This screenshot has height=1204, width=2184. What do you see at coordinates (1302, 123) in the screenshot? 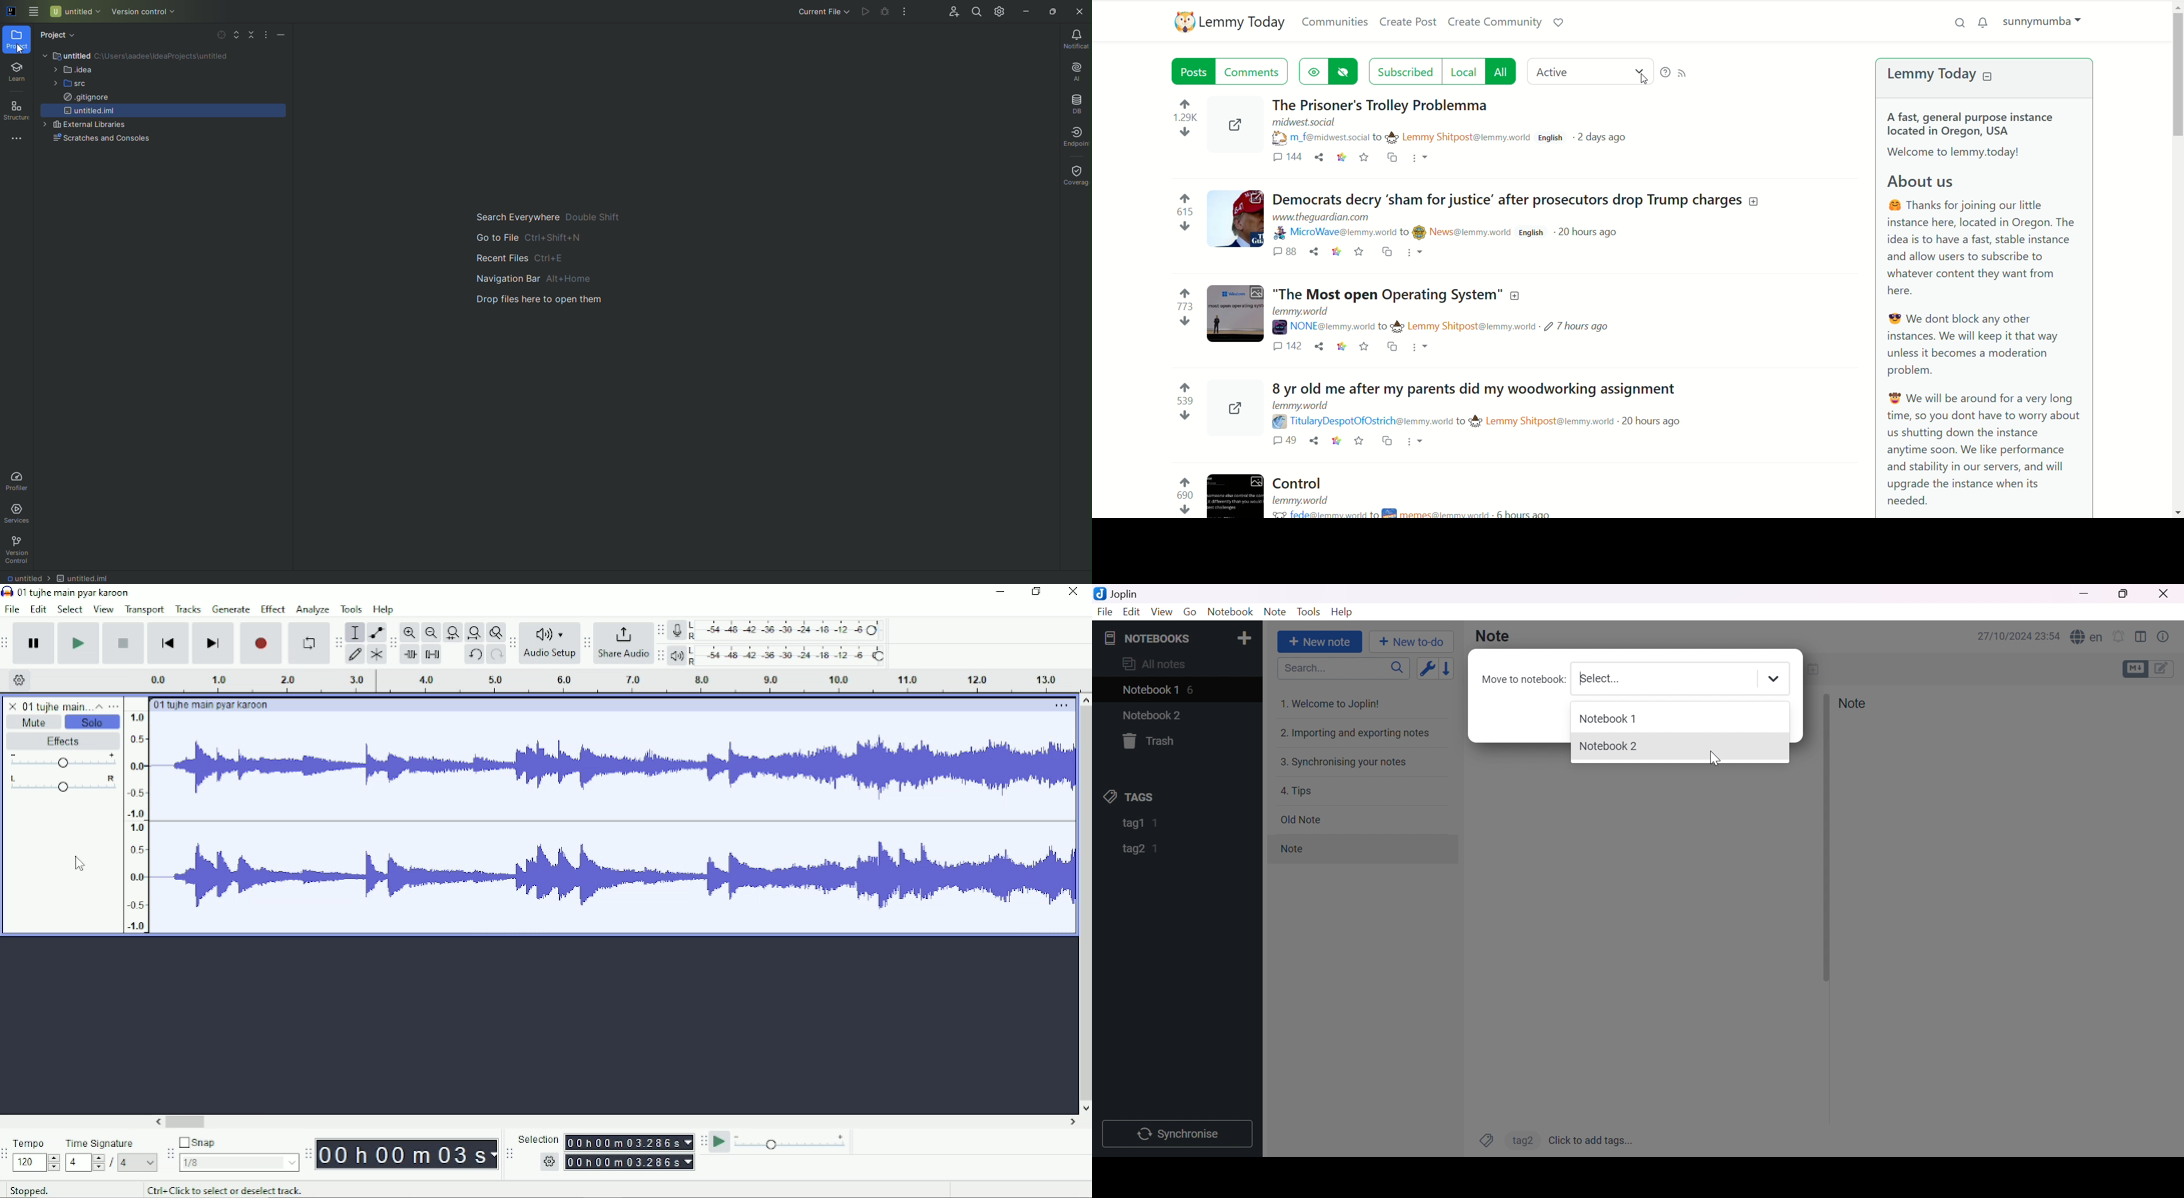
I see `‘midwest.social (link)` at bounding box center [1302, 123].